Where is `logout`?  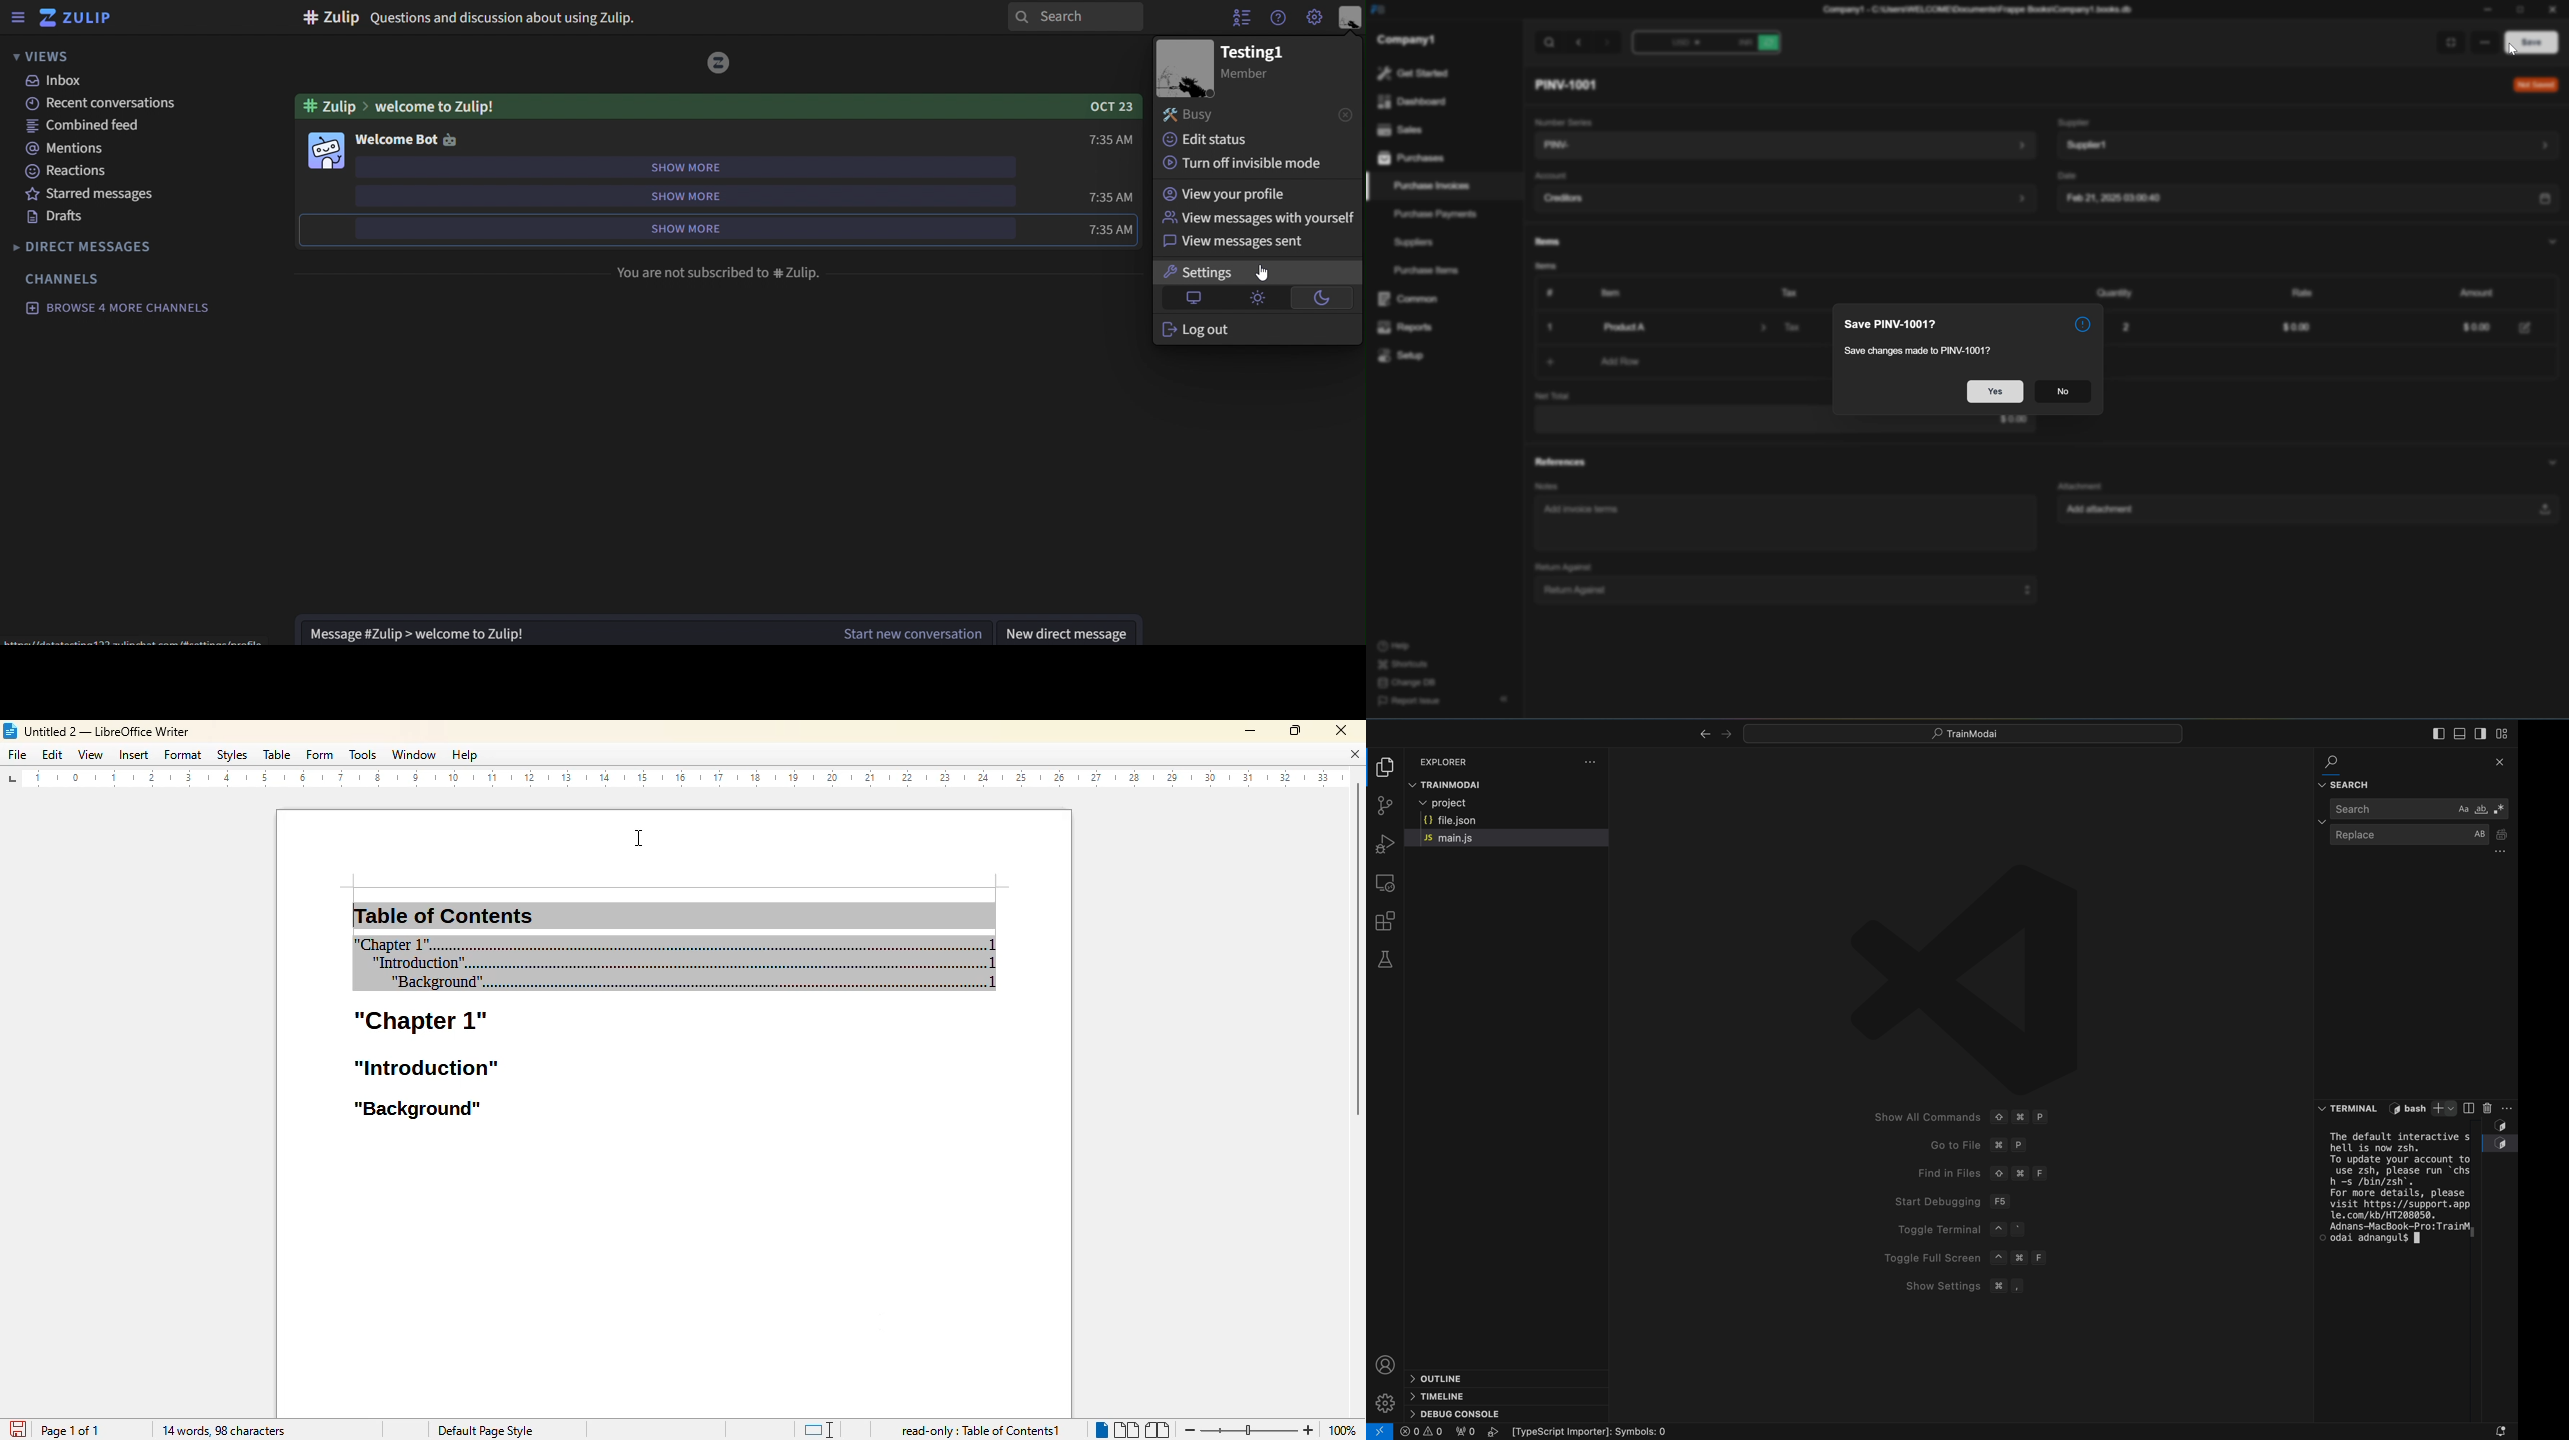
logout is located at coordinates (1209, 329).